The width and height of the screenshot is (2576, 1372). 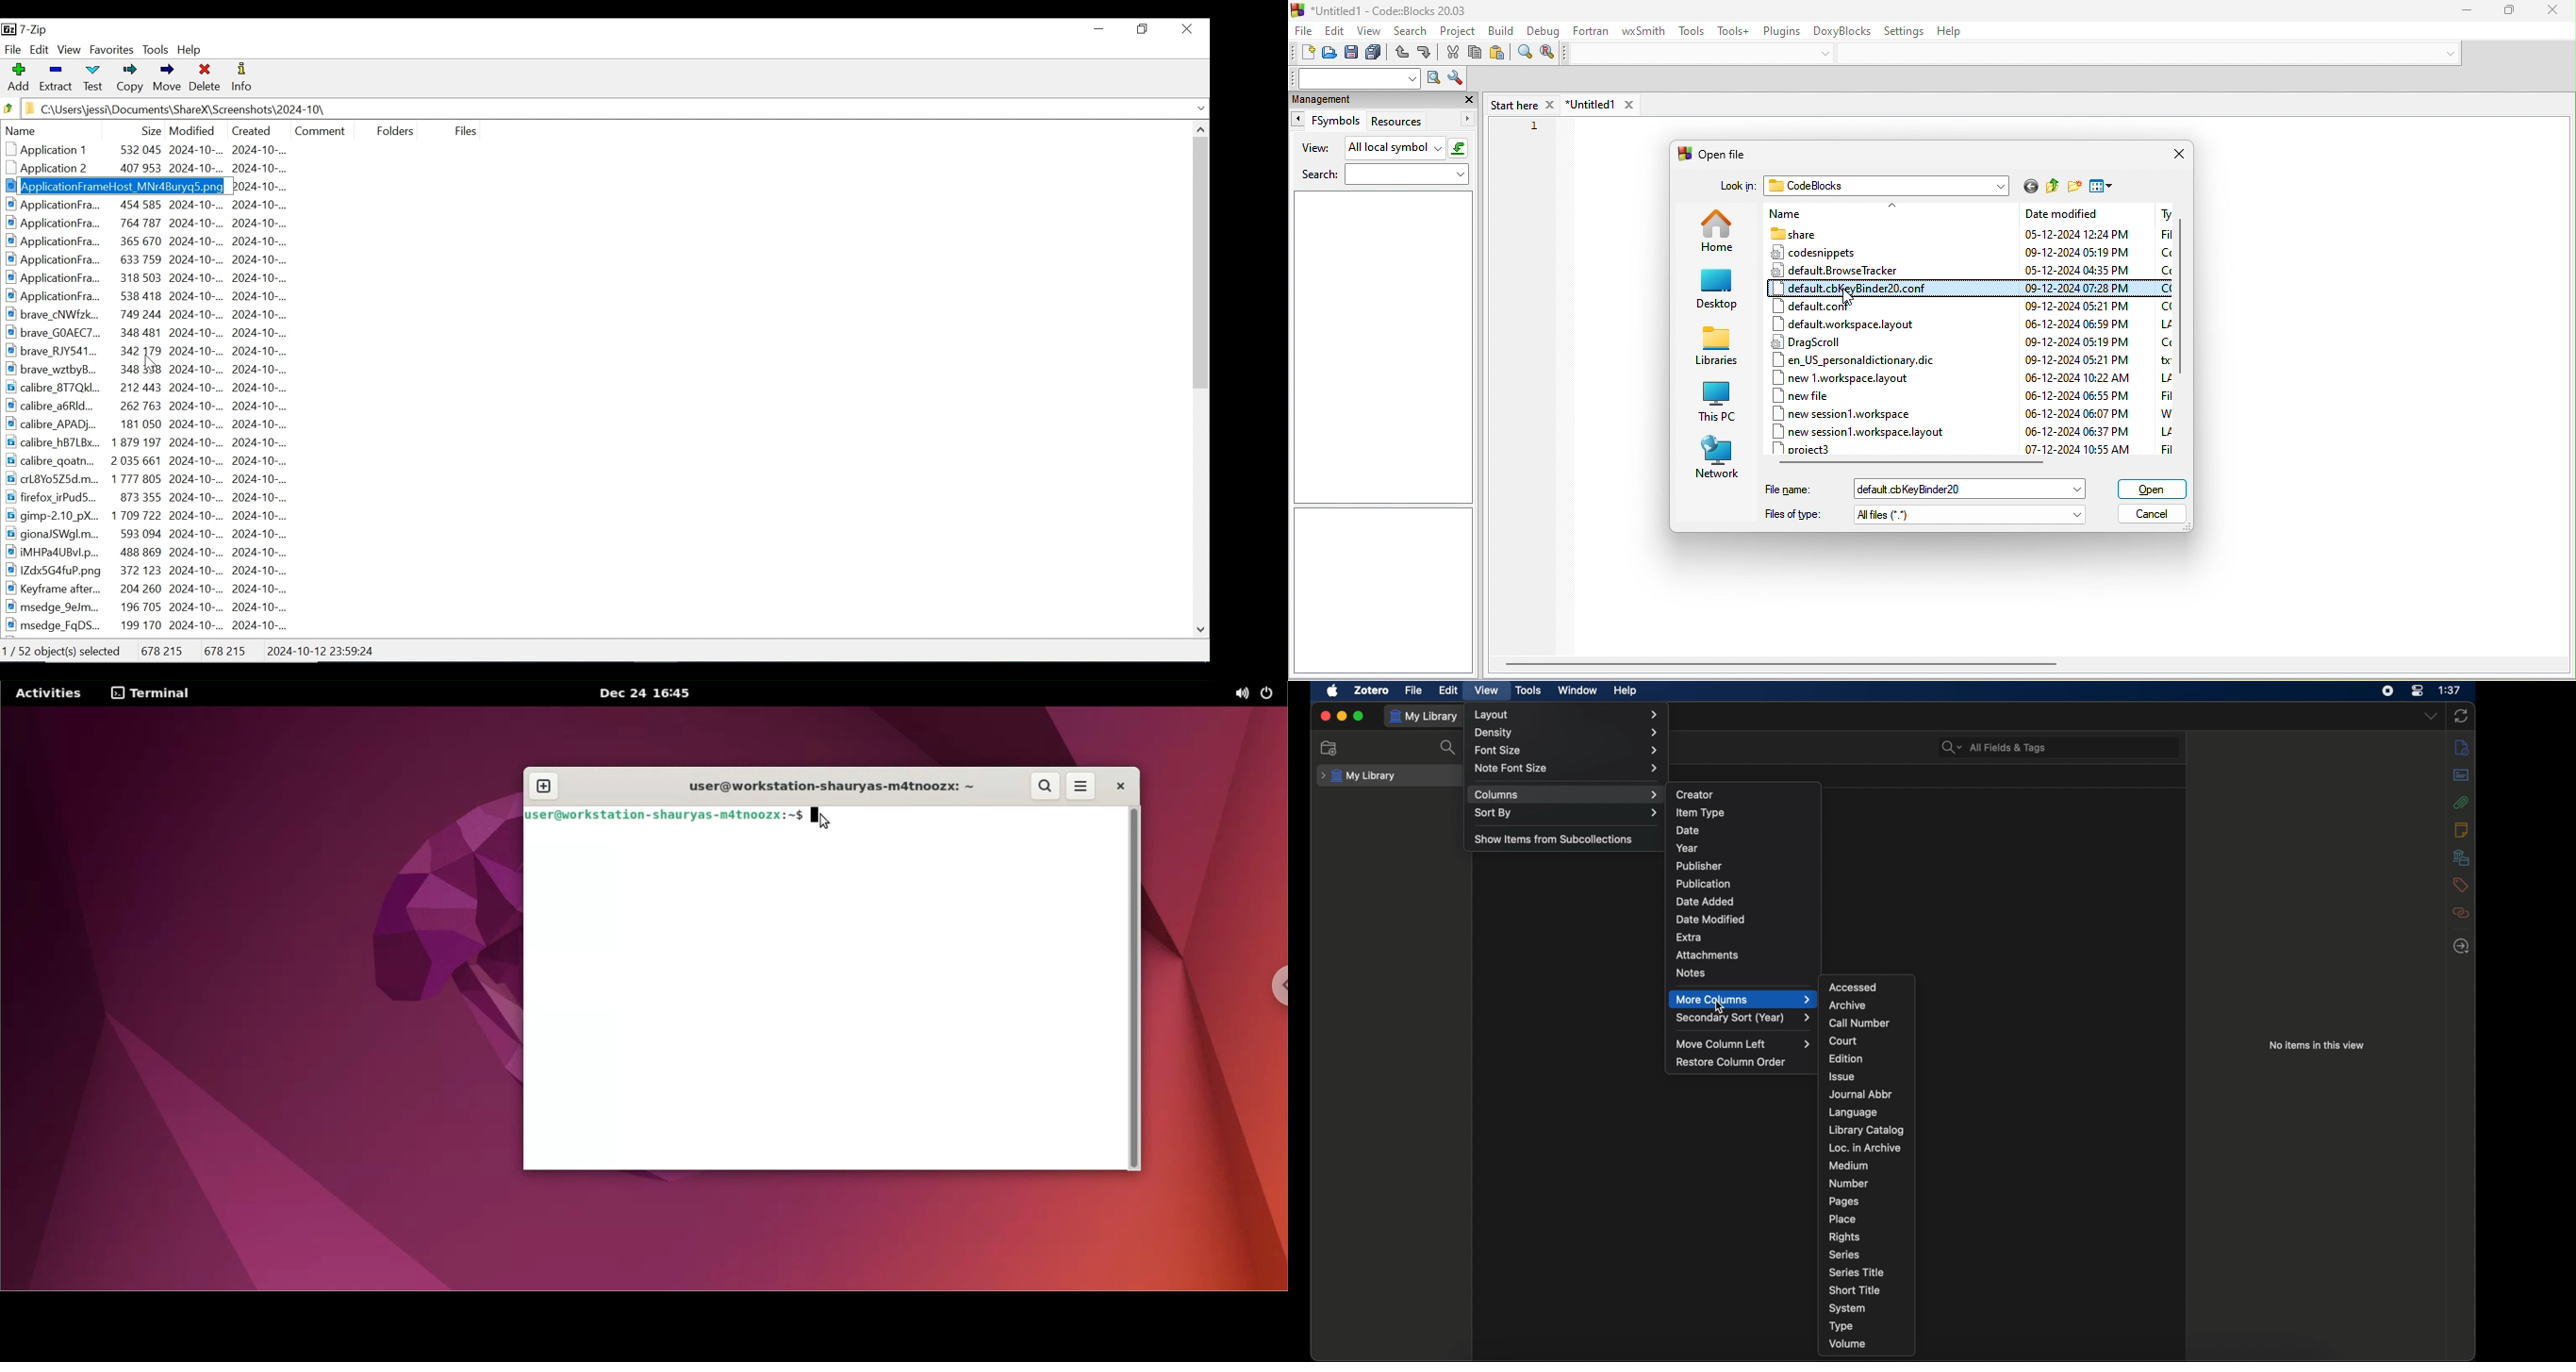 I want to click on court, so click(x=1843, y=1040).